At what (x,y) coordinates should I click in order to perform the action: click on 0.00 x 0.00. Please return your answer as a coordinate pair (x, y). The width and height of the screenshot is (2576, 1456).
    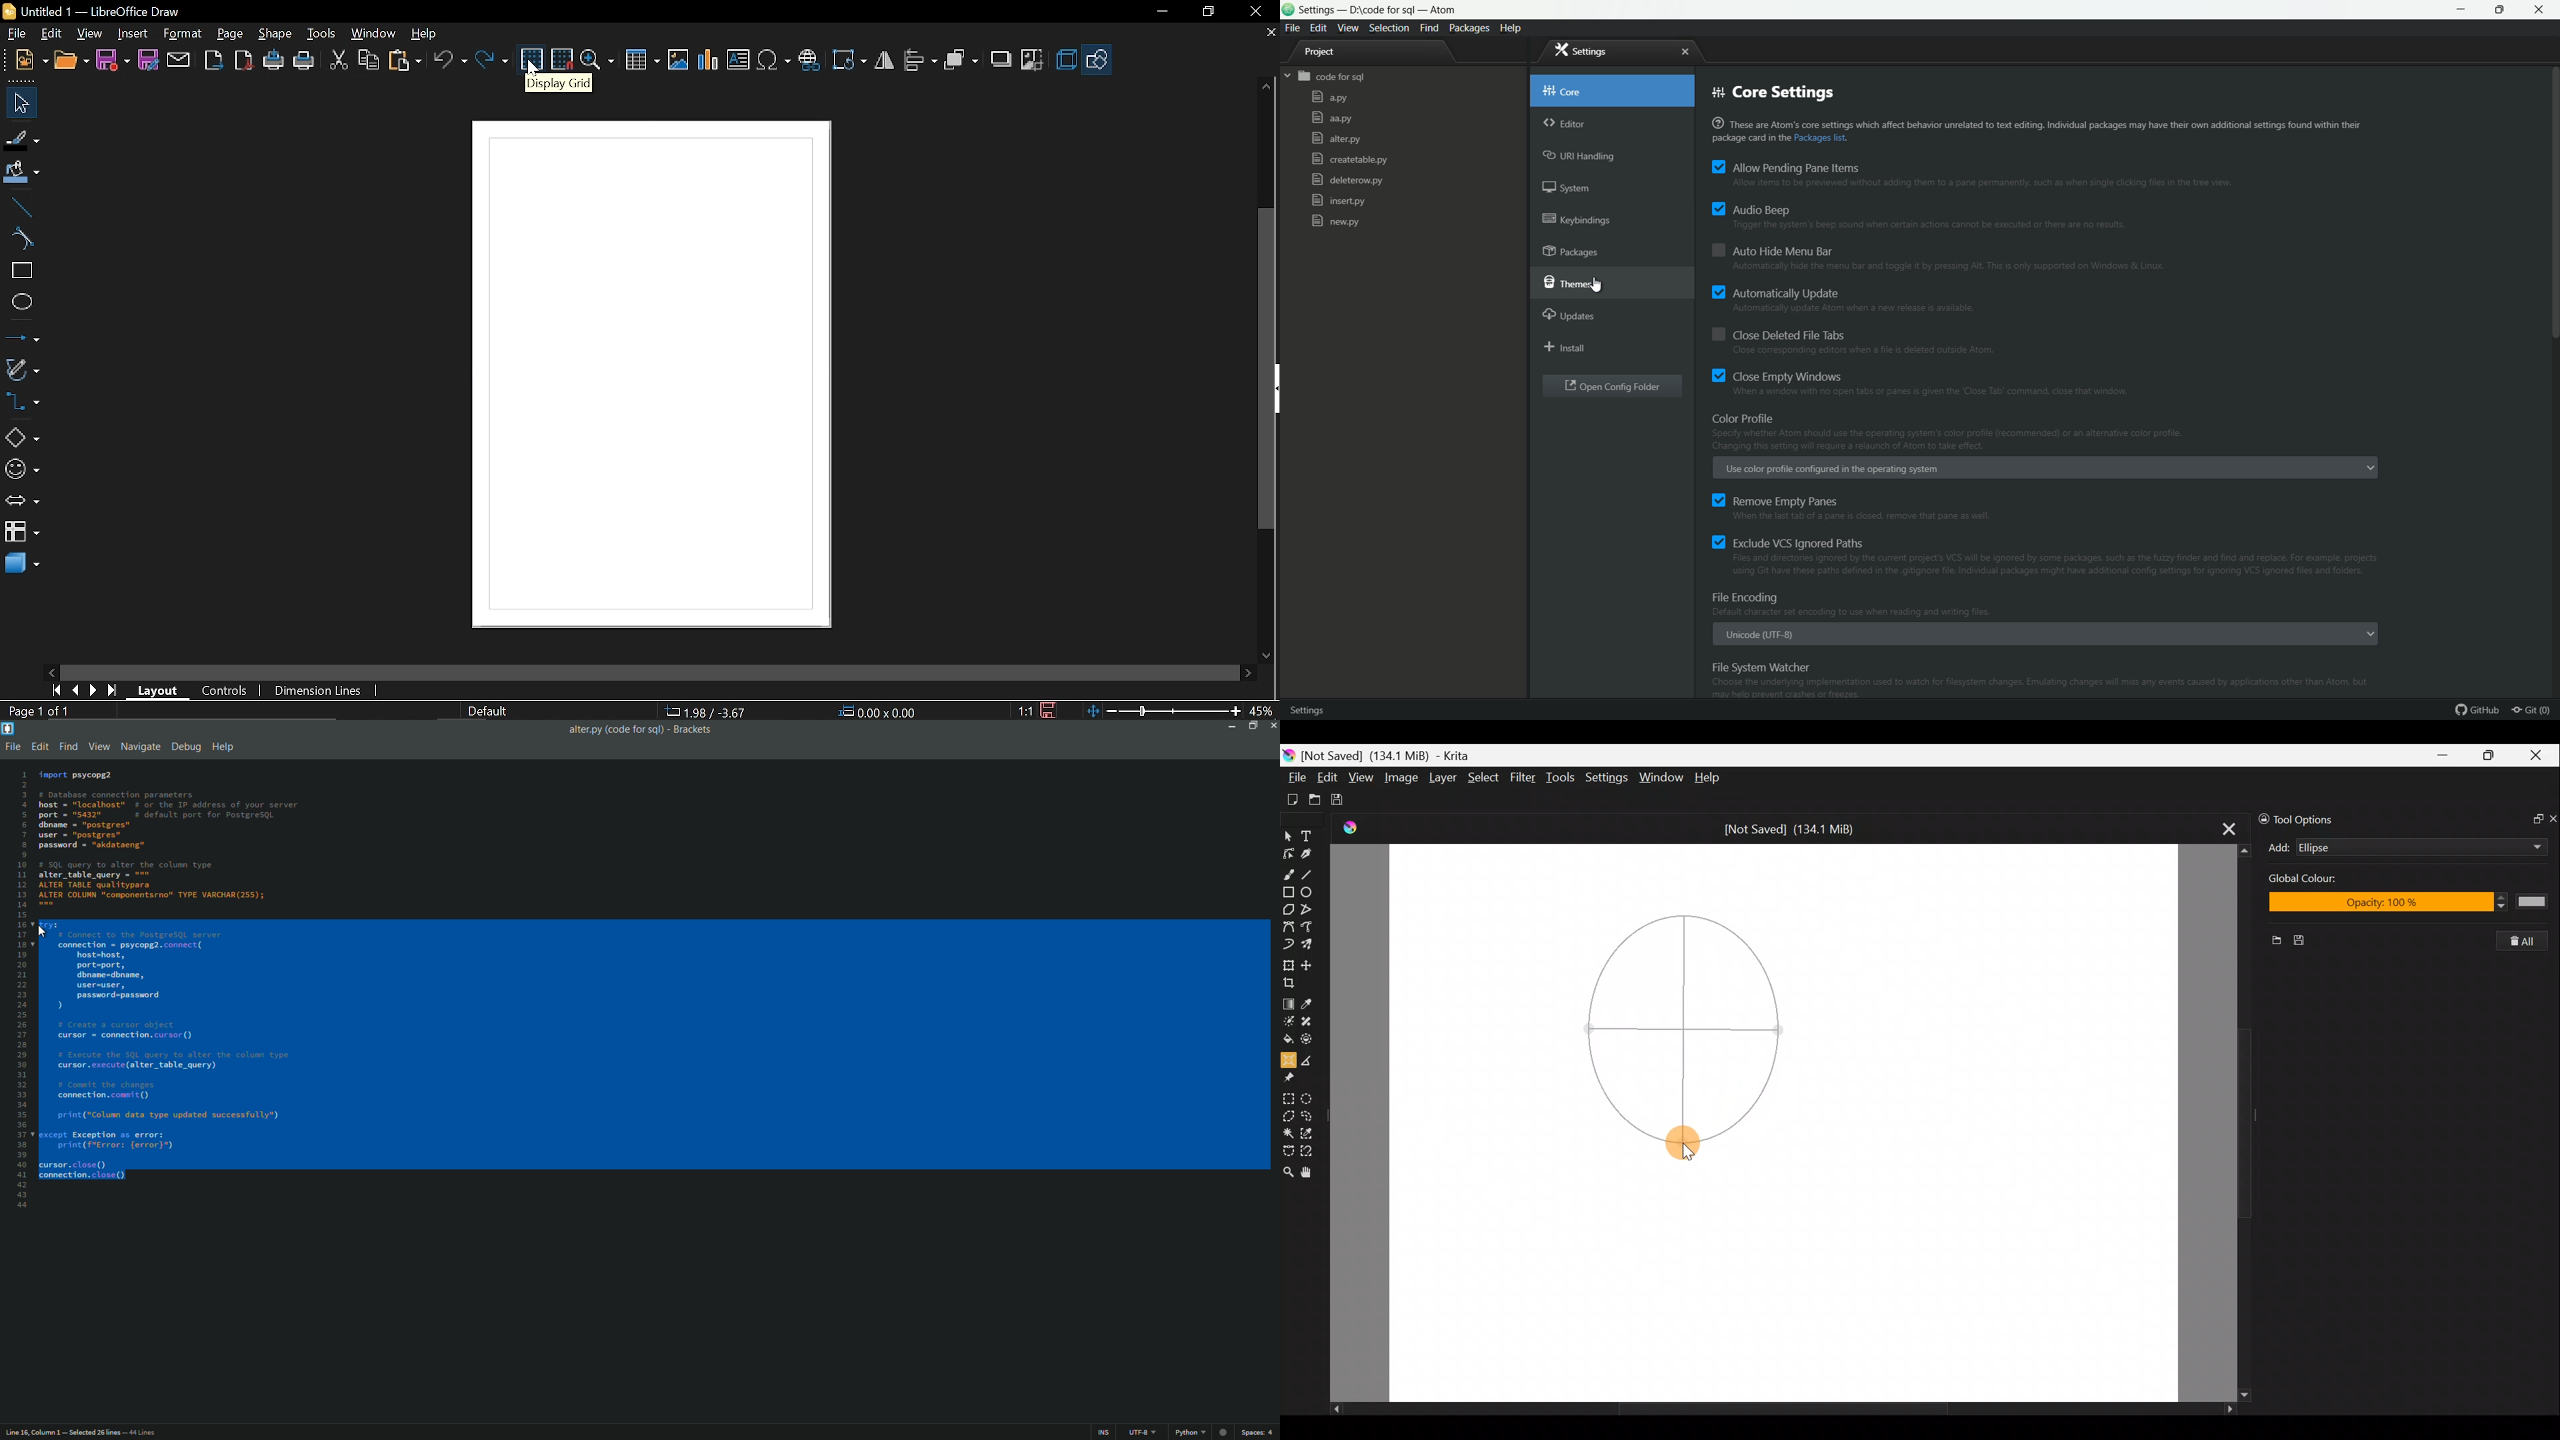
    Looking at the image, I should click on (882, 712).